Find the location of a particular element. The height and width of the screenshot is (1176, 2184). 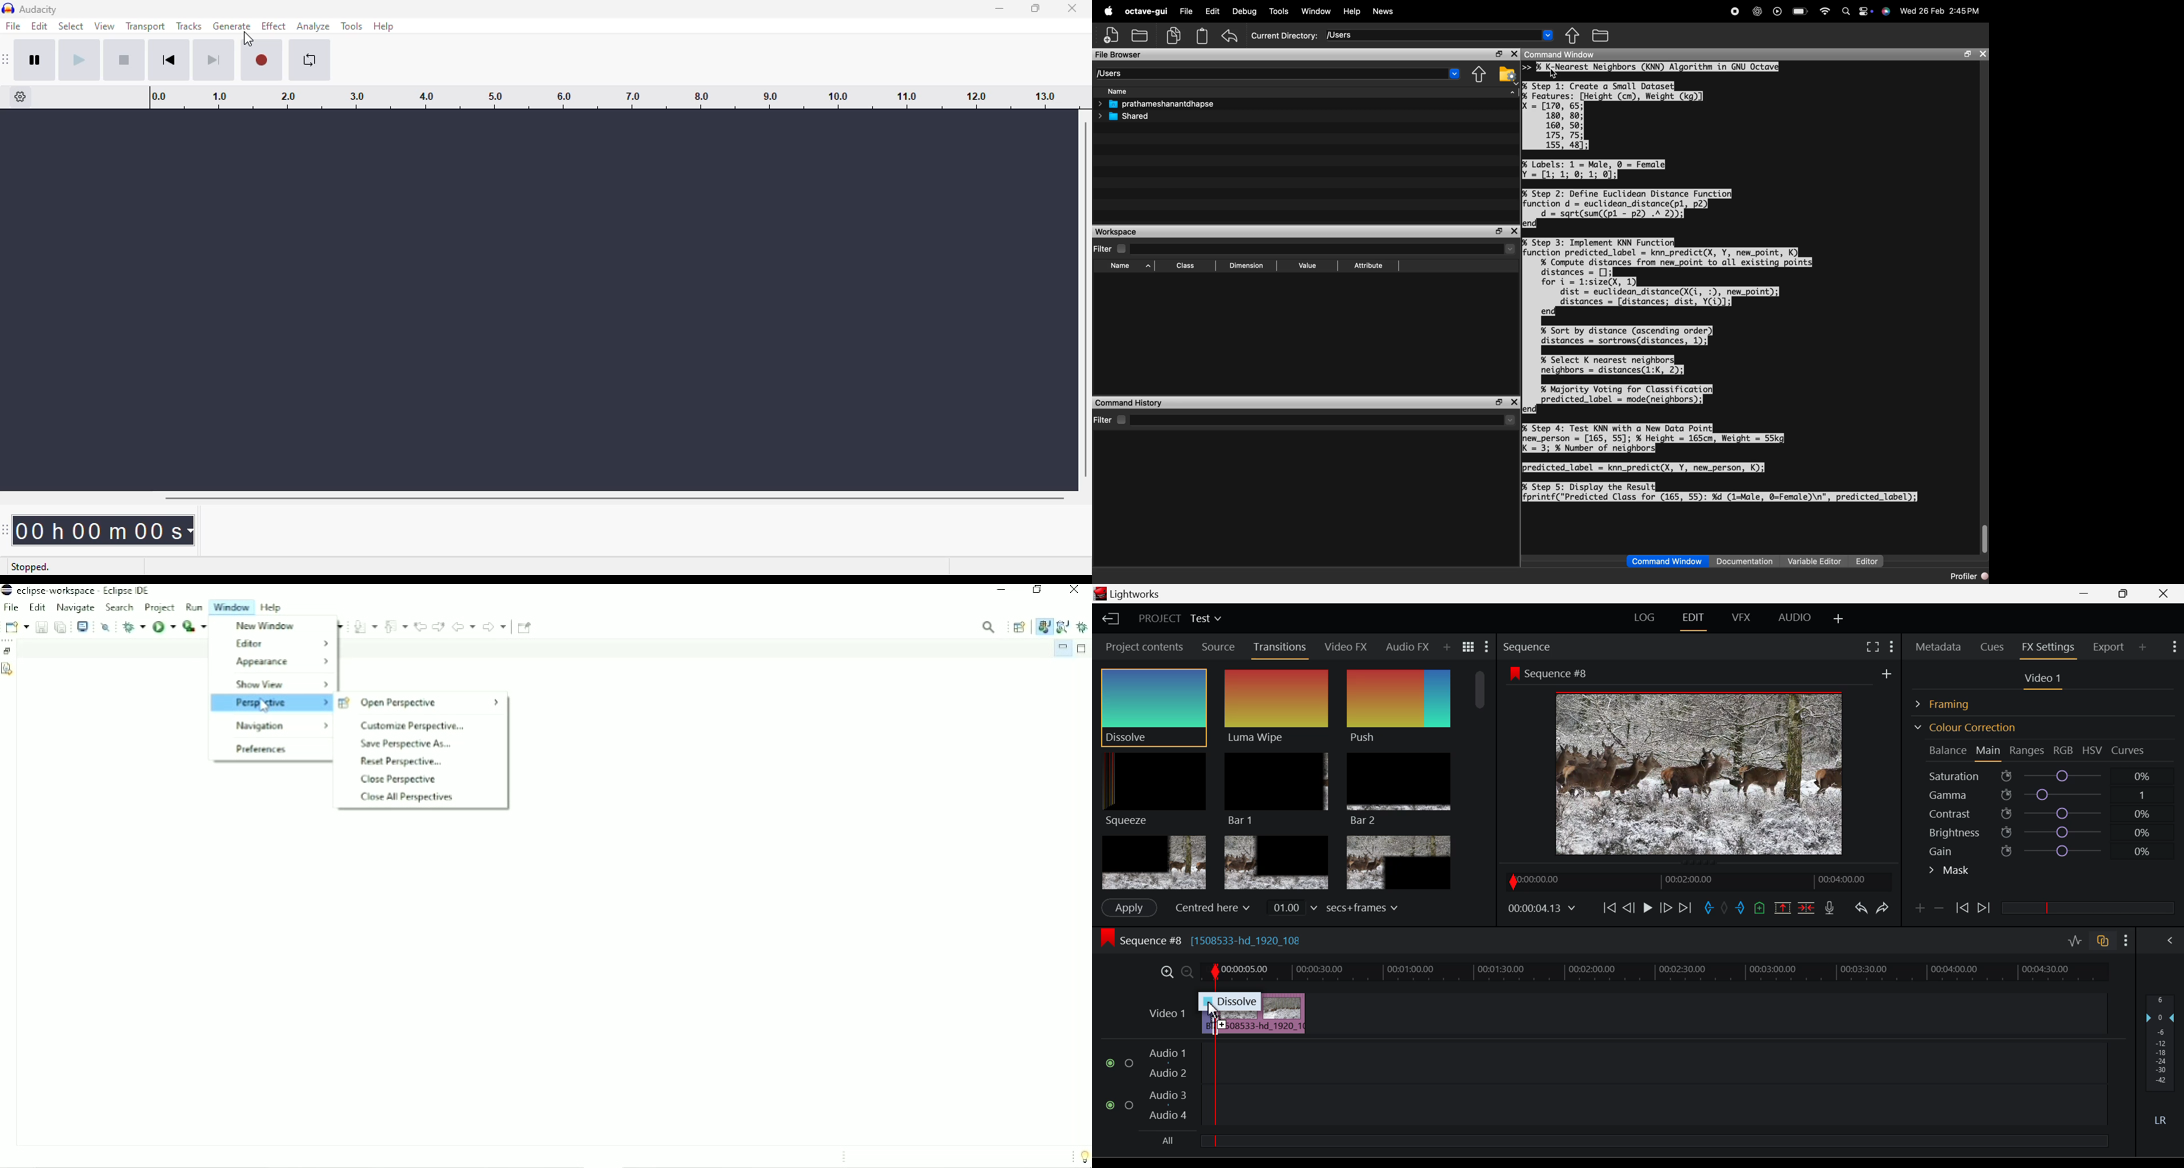

vertical scroll bar is located at coordinates (1086, 297).